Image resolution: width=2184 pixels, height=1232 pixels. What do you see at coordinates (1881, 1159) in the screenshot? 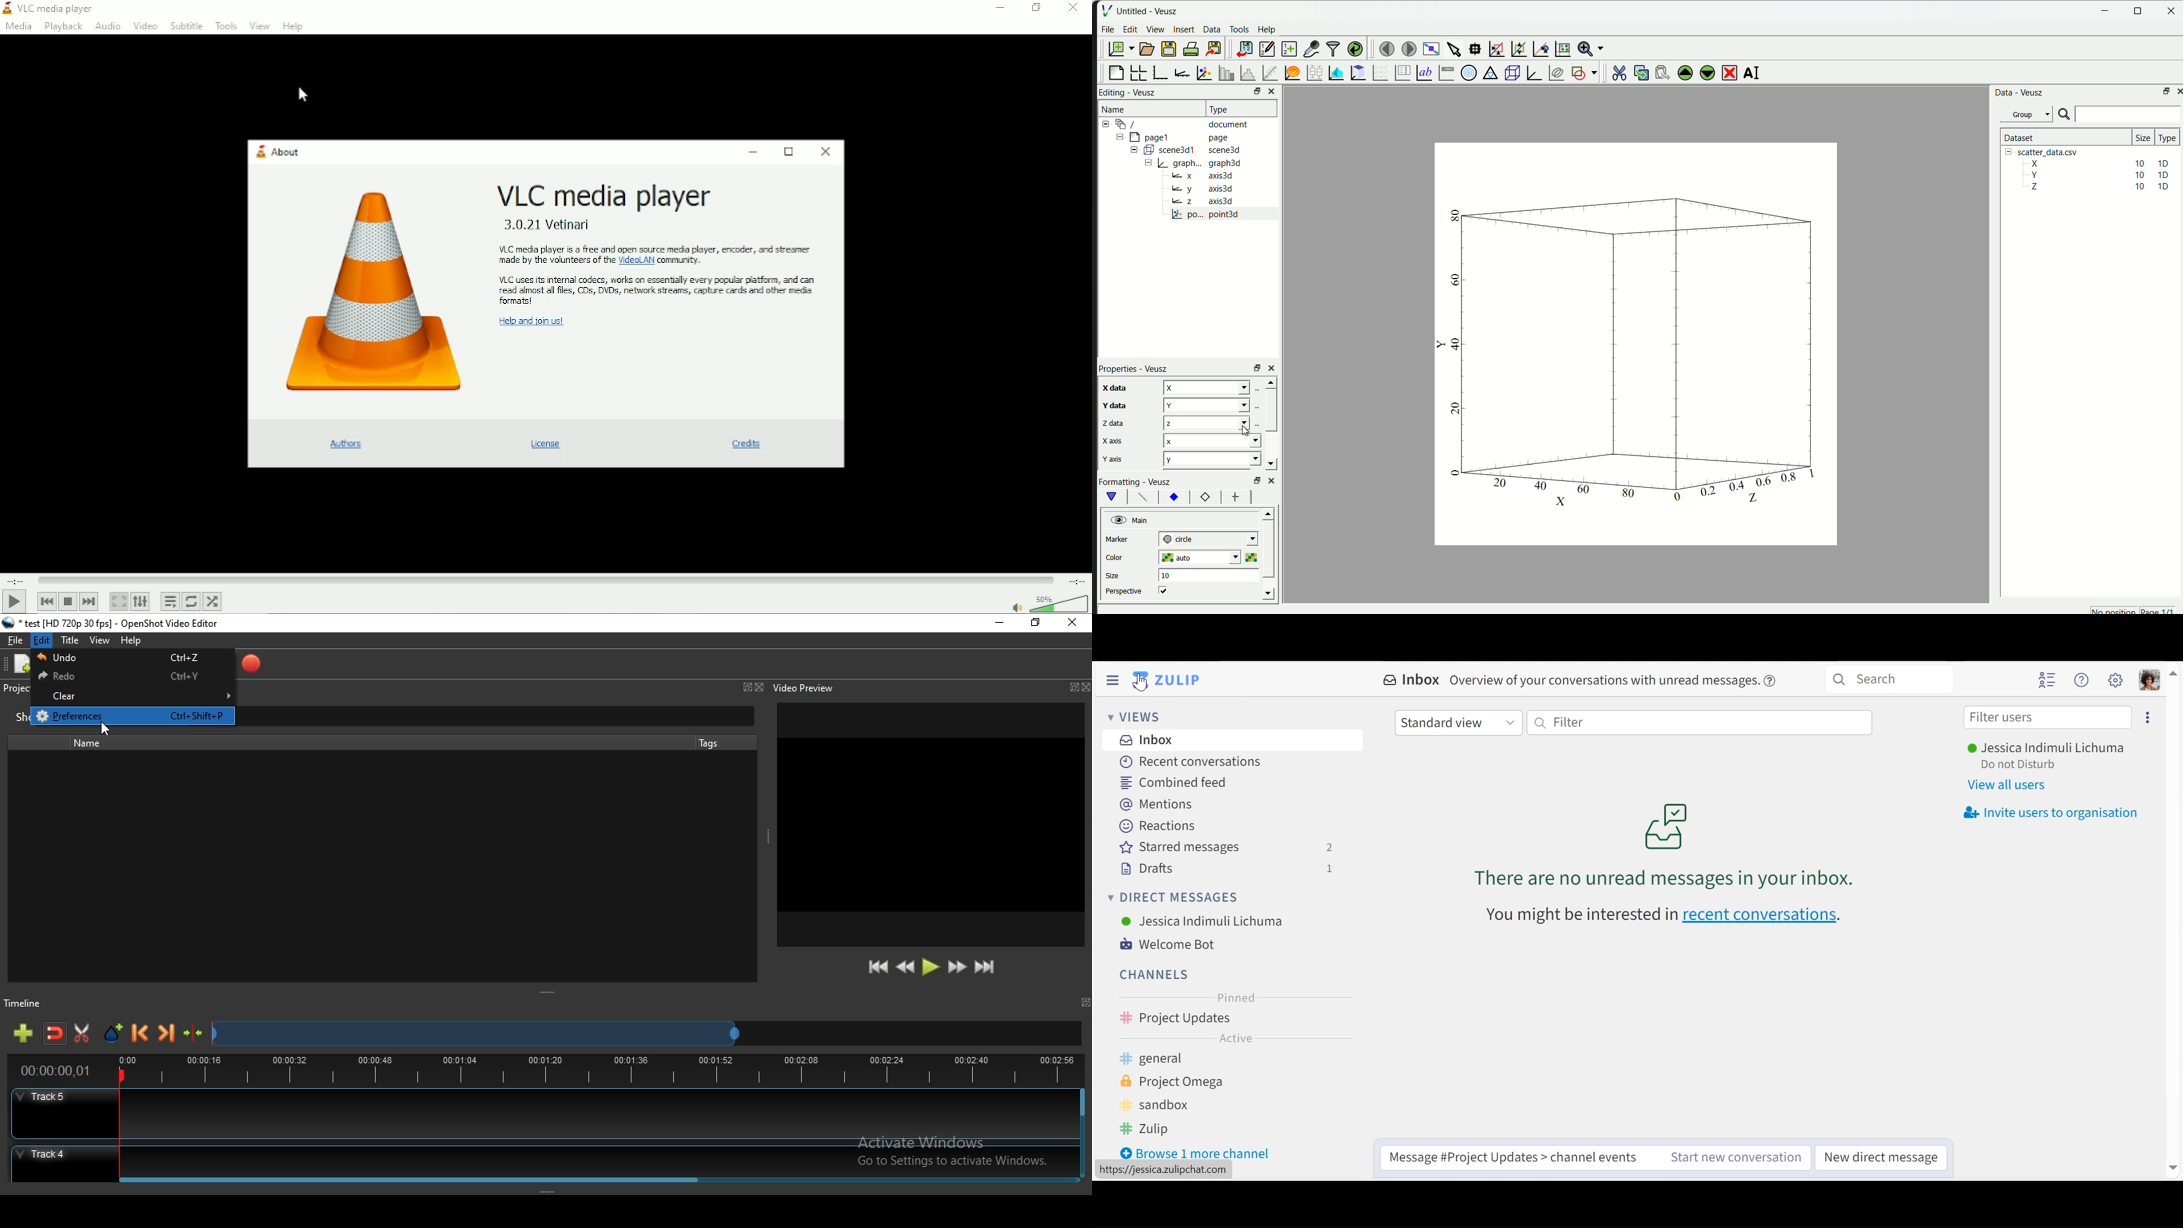
I see `New direct message` at bounding box center [1881, 1159].